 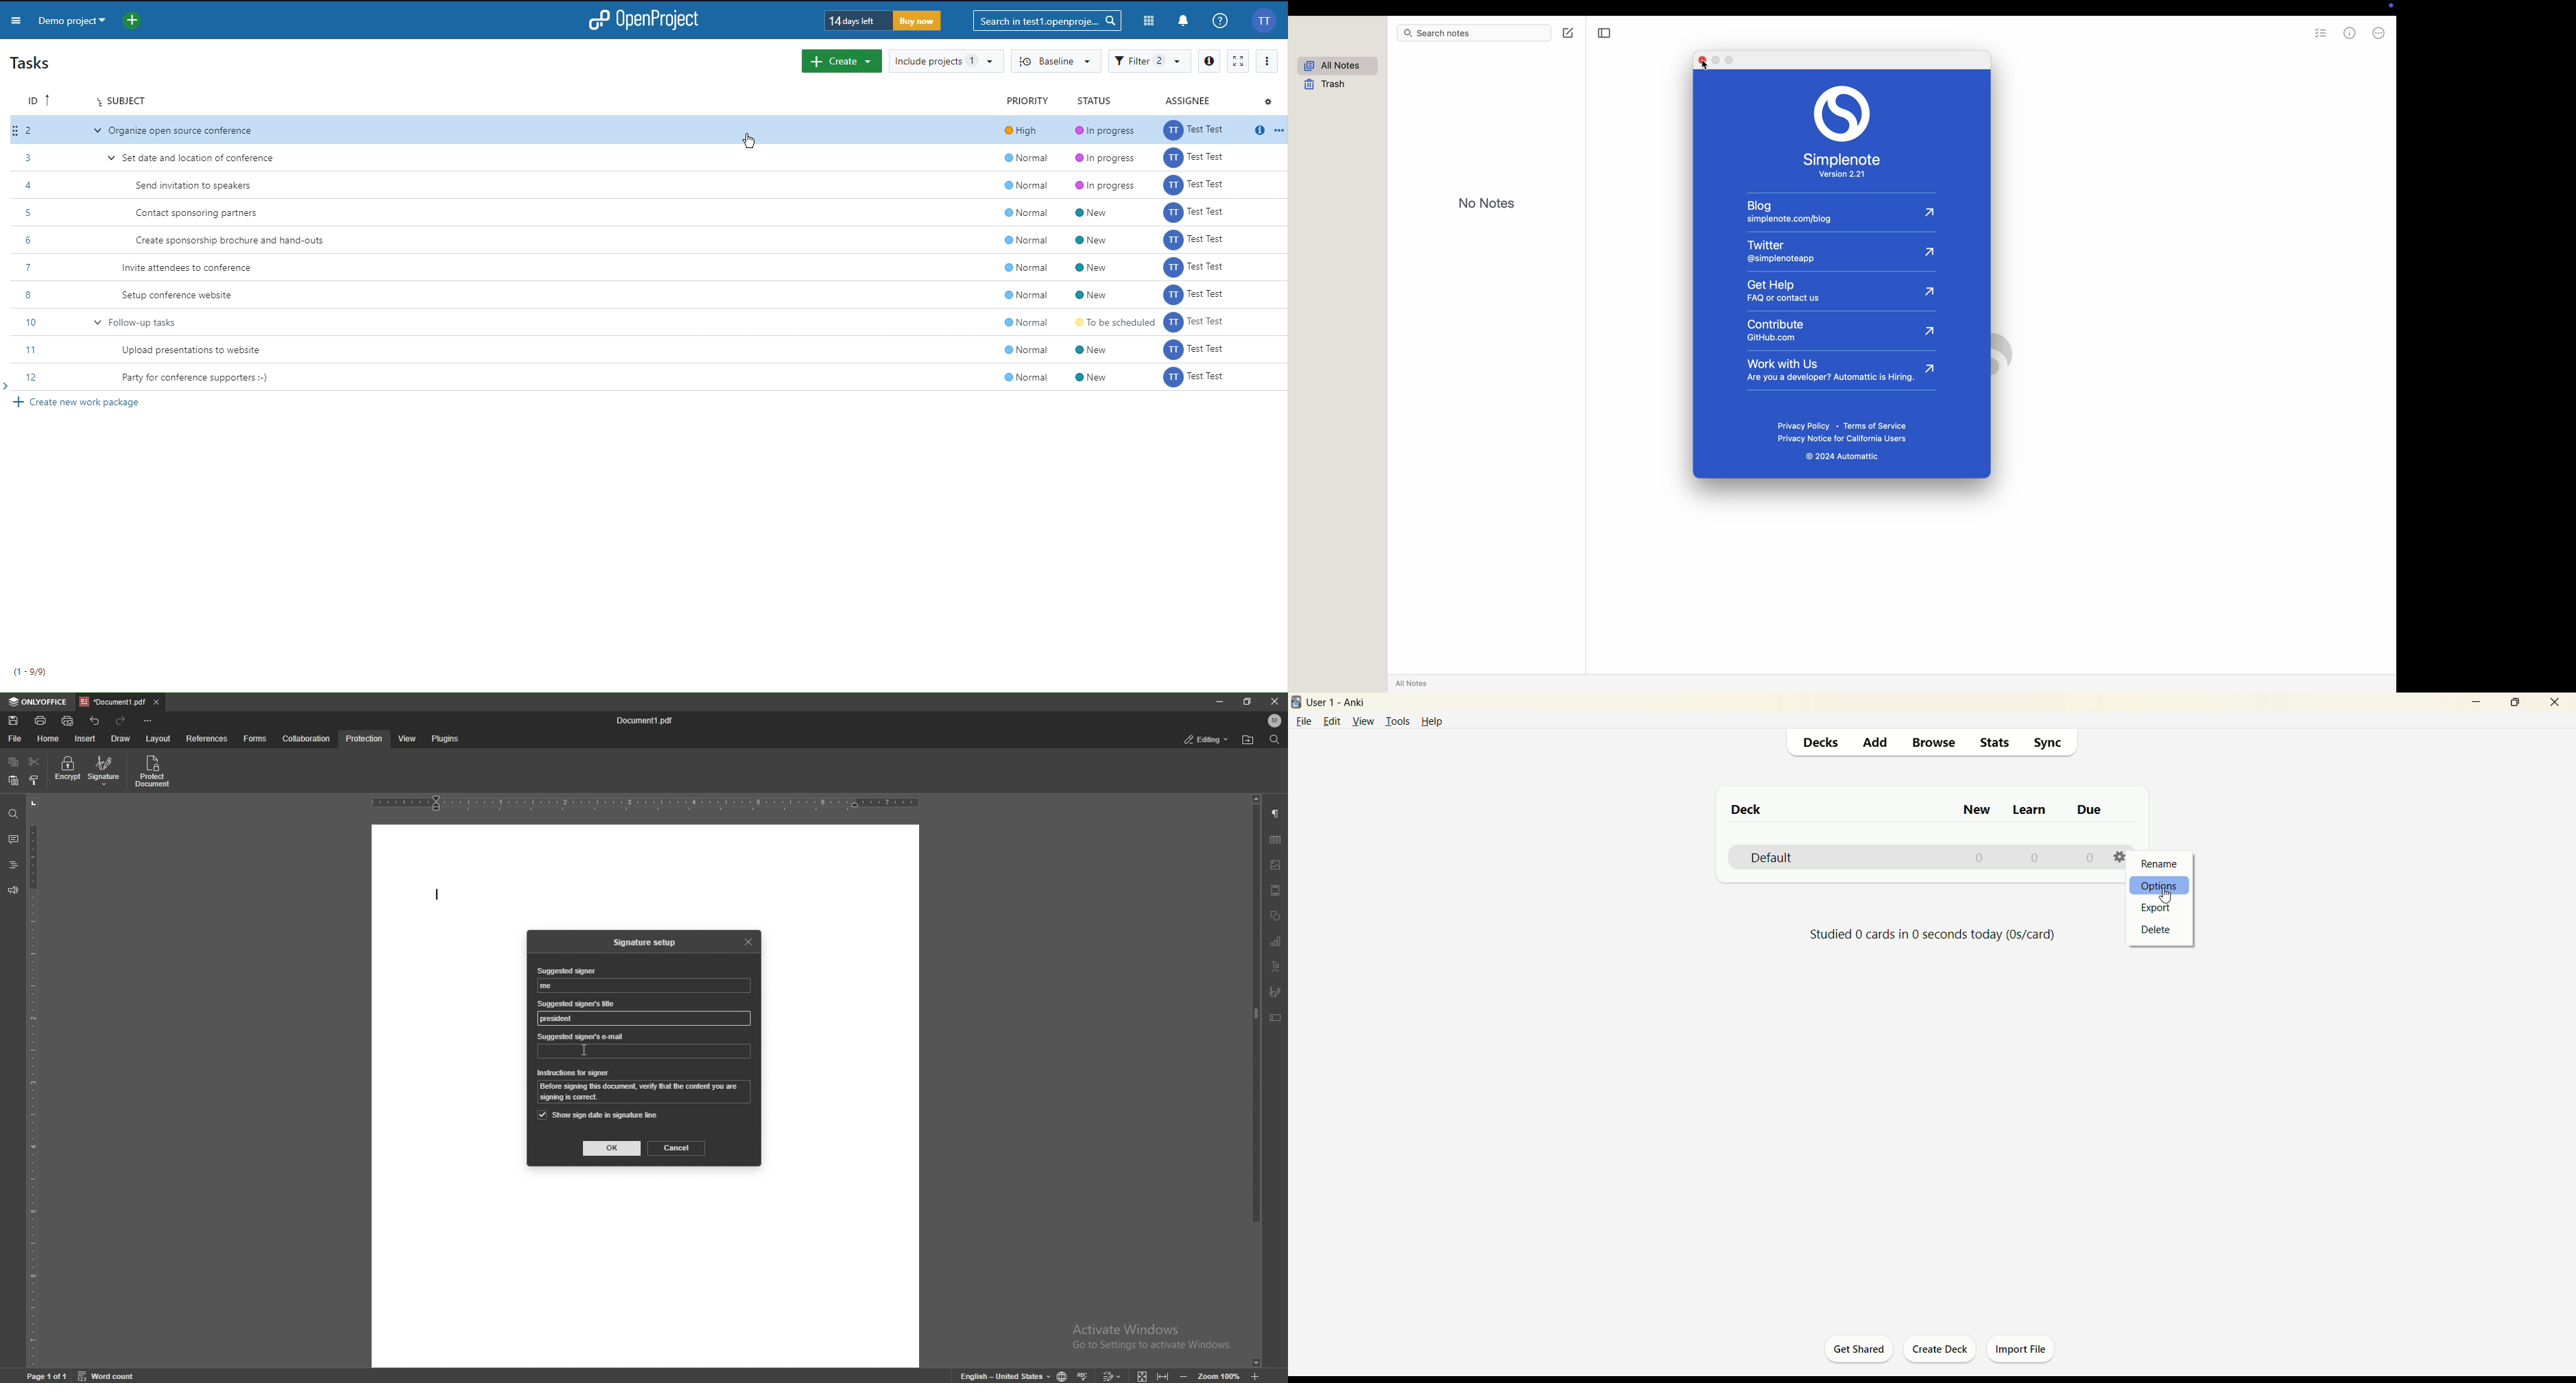 I want to click on 0, so click(x=2035, y=858).